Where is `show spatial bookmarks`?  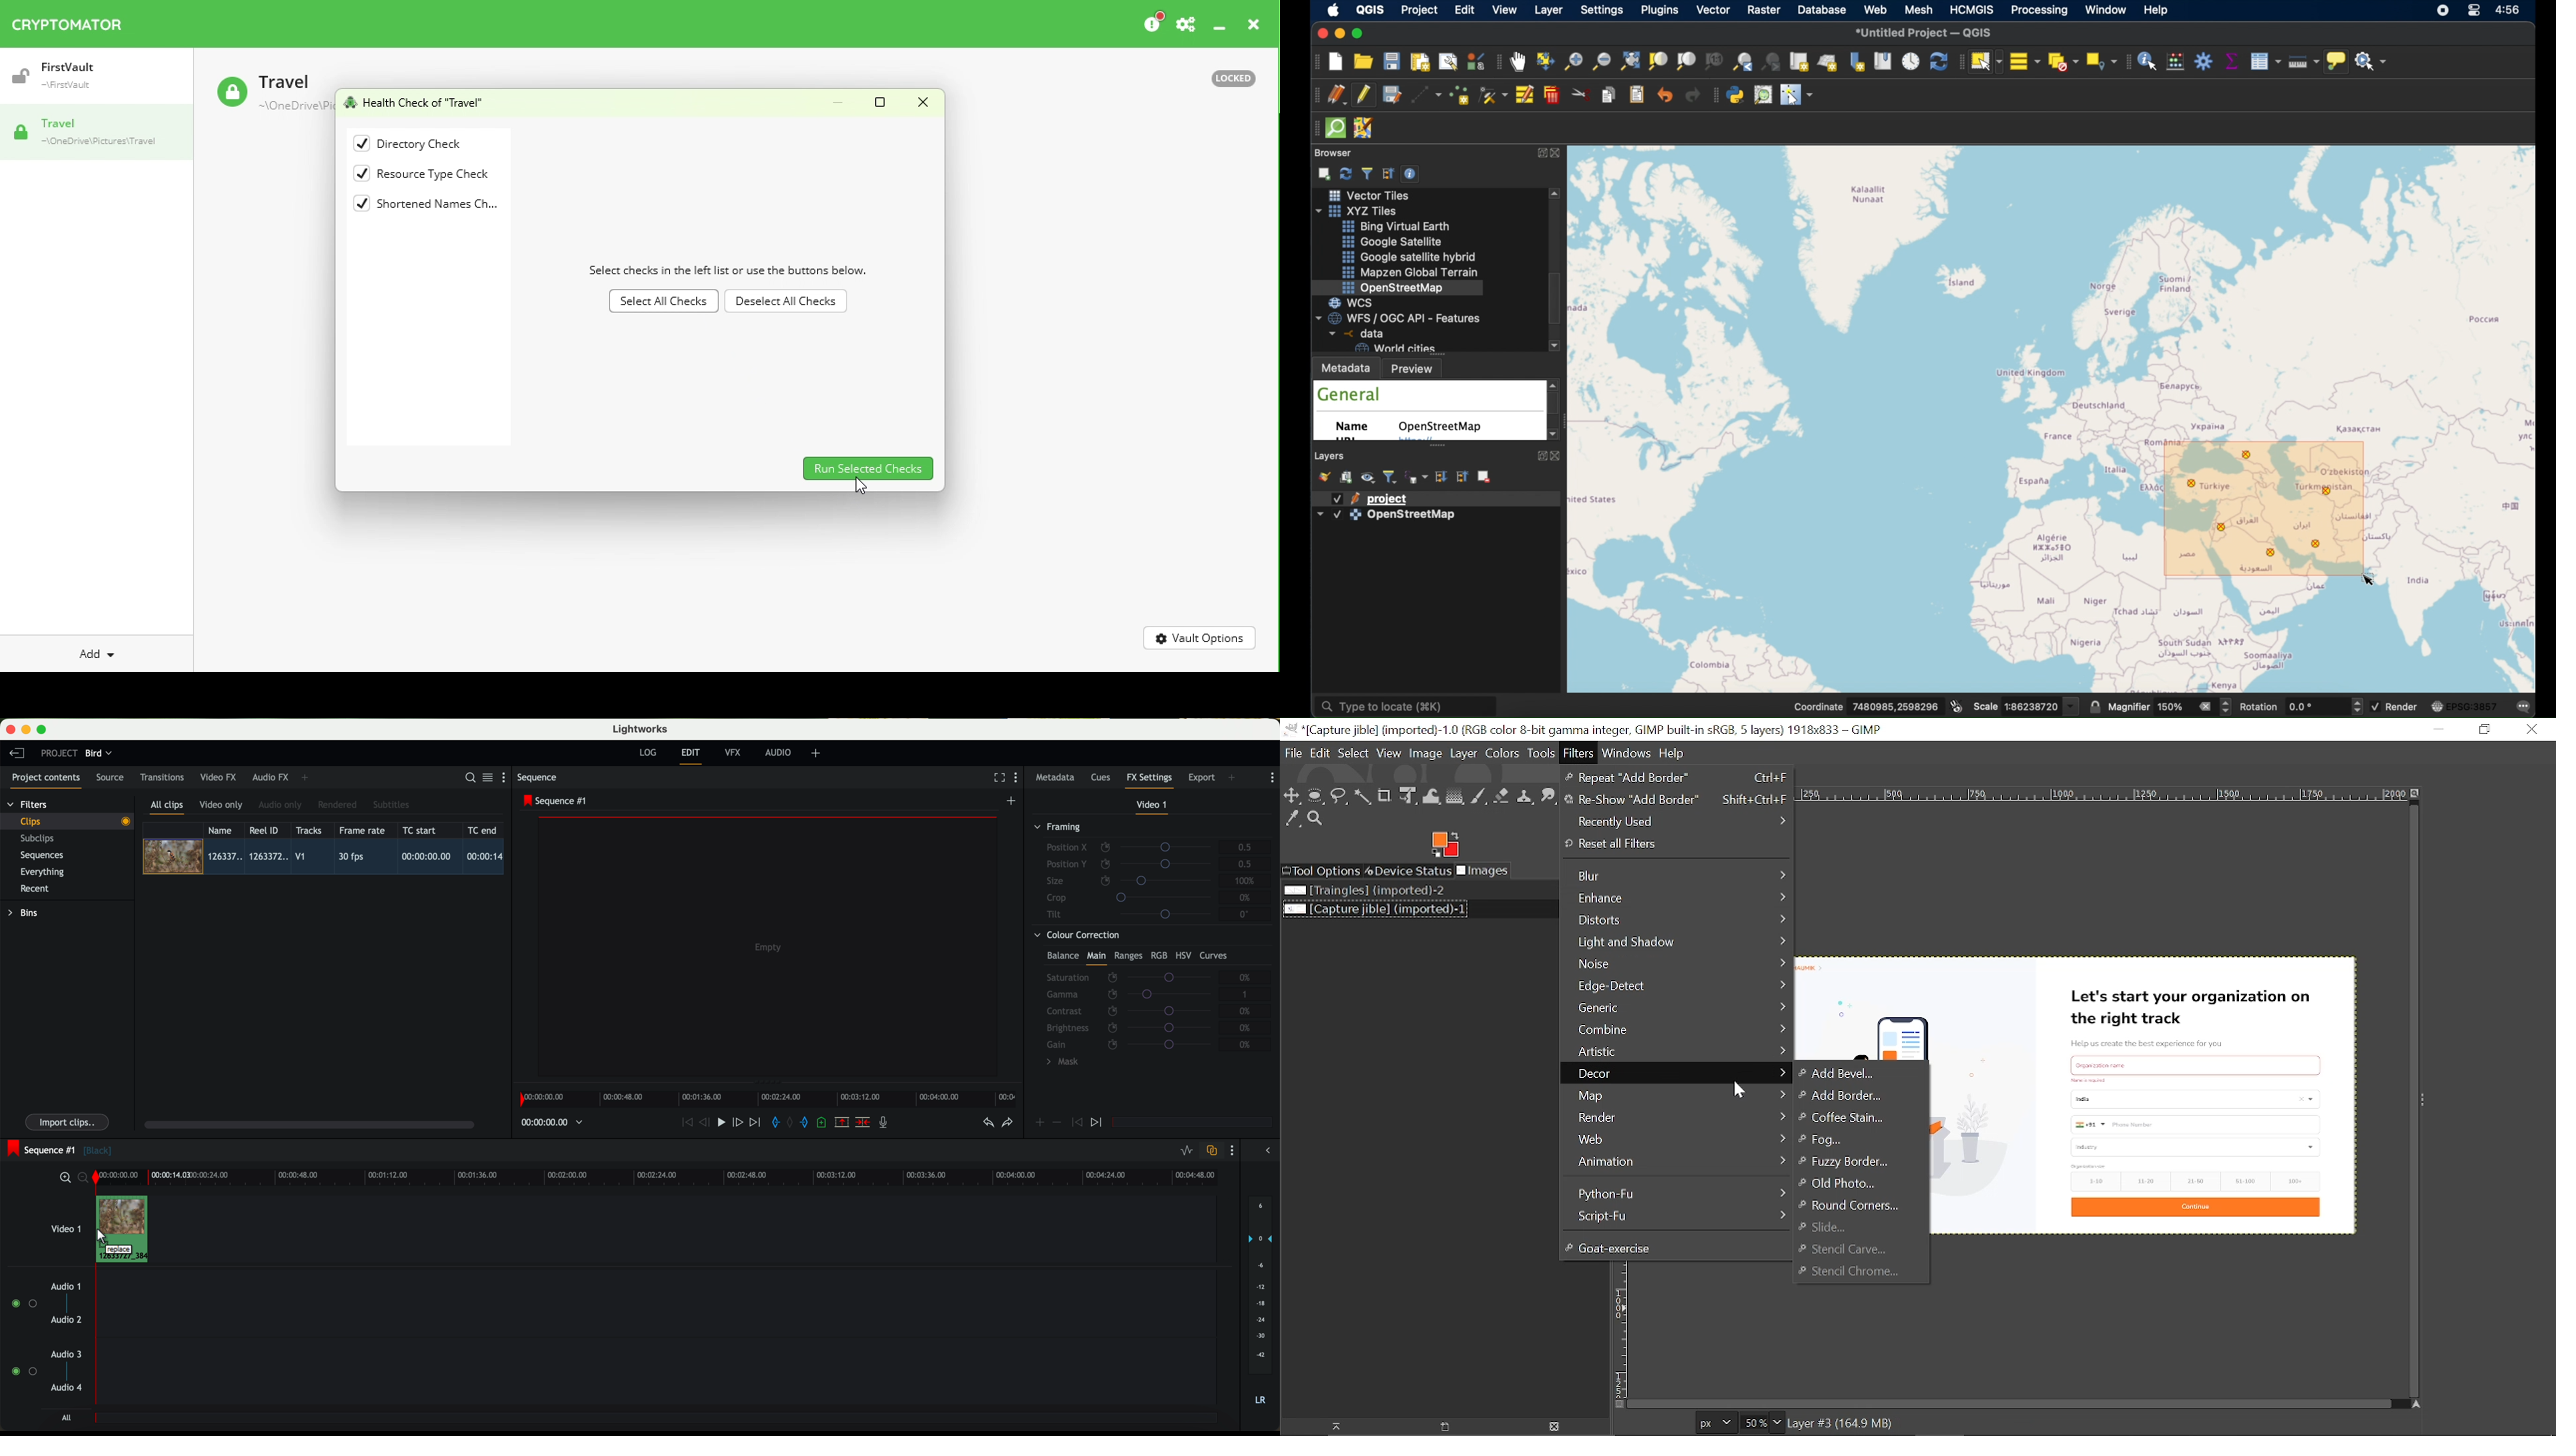 show spatial bookmarks is located at coordinates (1884, 61).